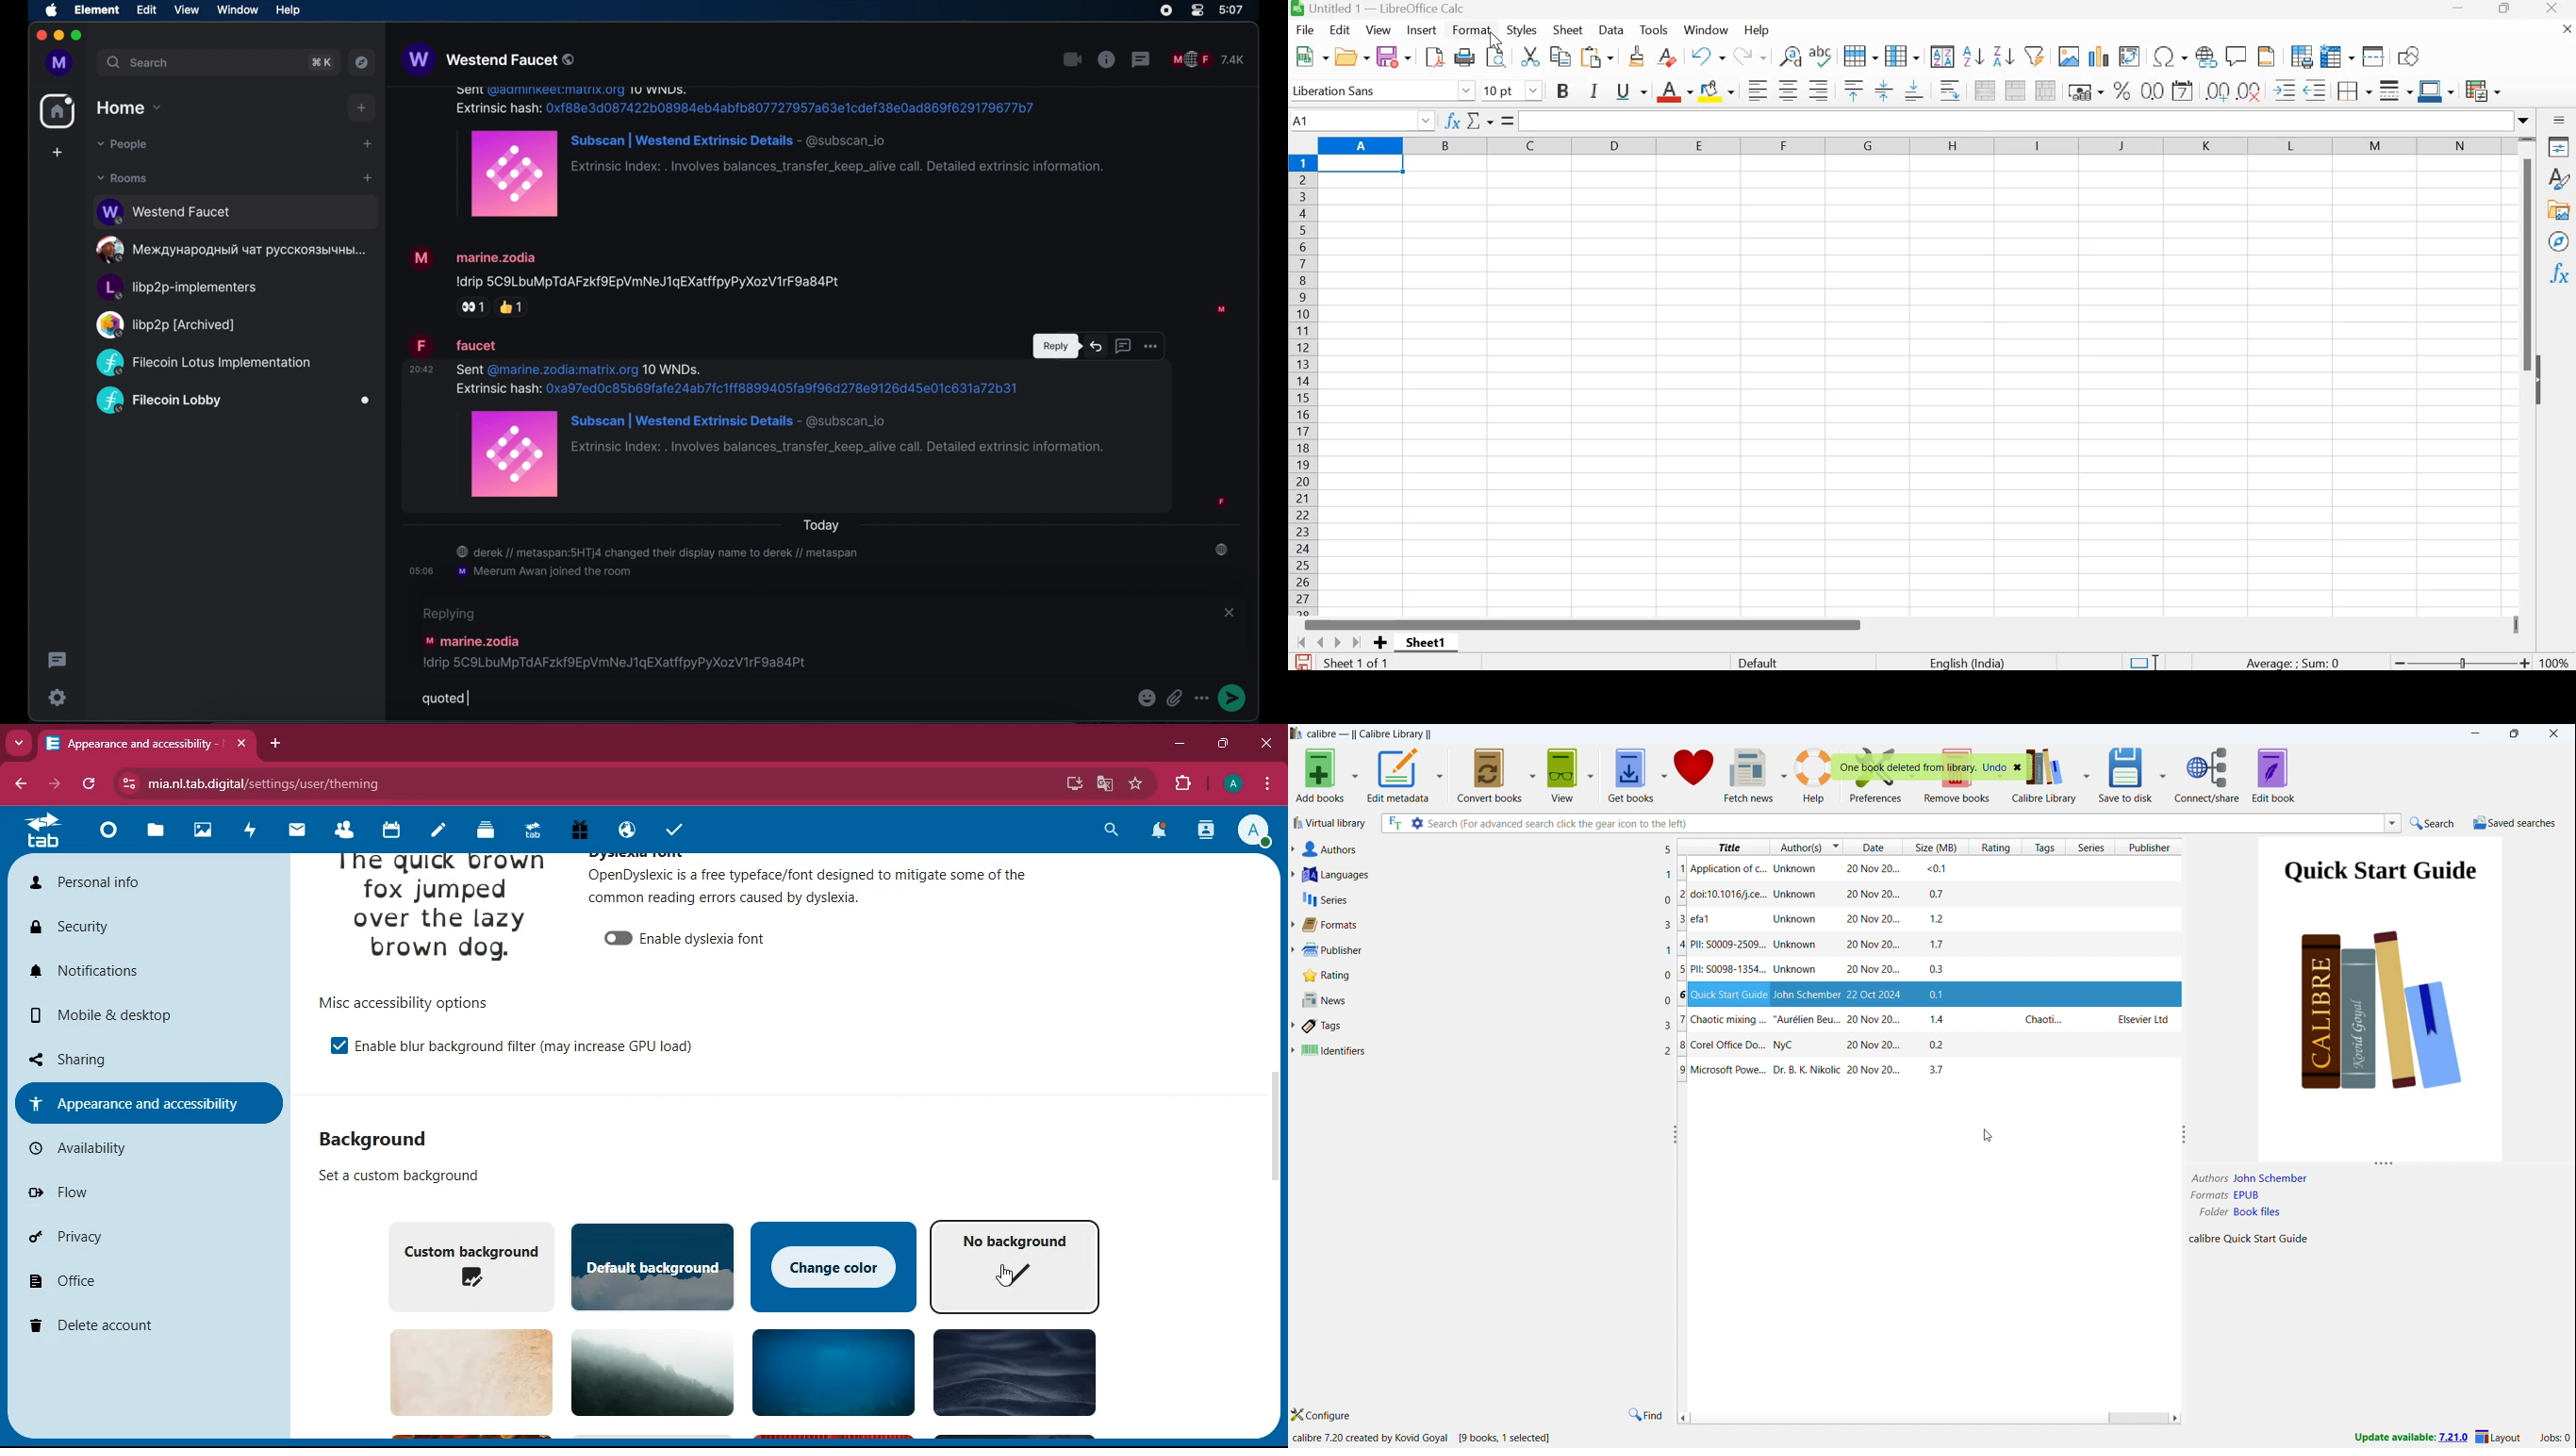 This screenshot has height=1456, width=2576. What do you see at coordinates (1330, 823) in the screenshot?
I see `virtual library` at bounding box center [1330, 823].